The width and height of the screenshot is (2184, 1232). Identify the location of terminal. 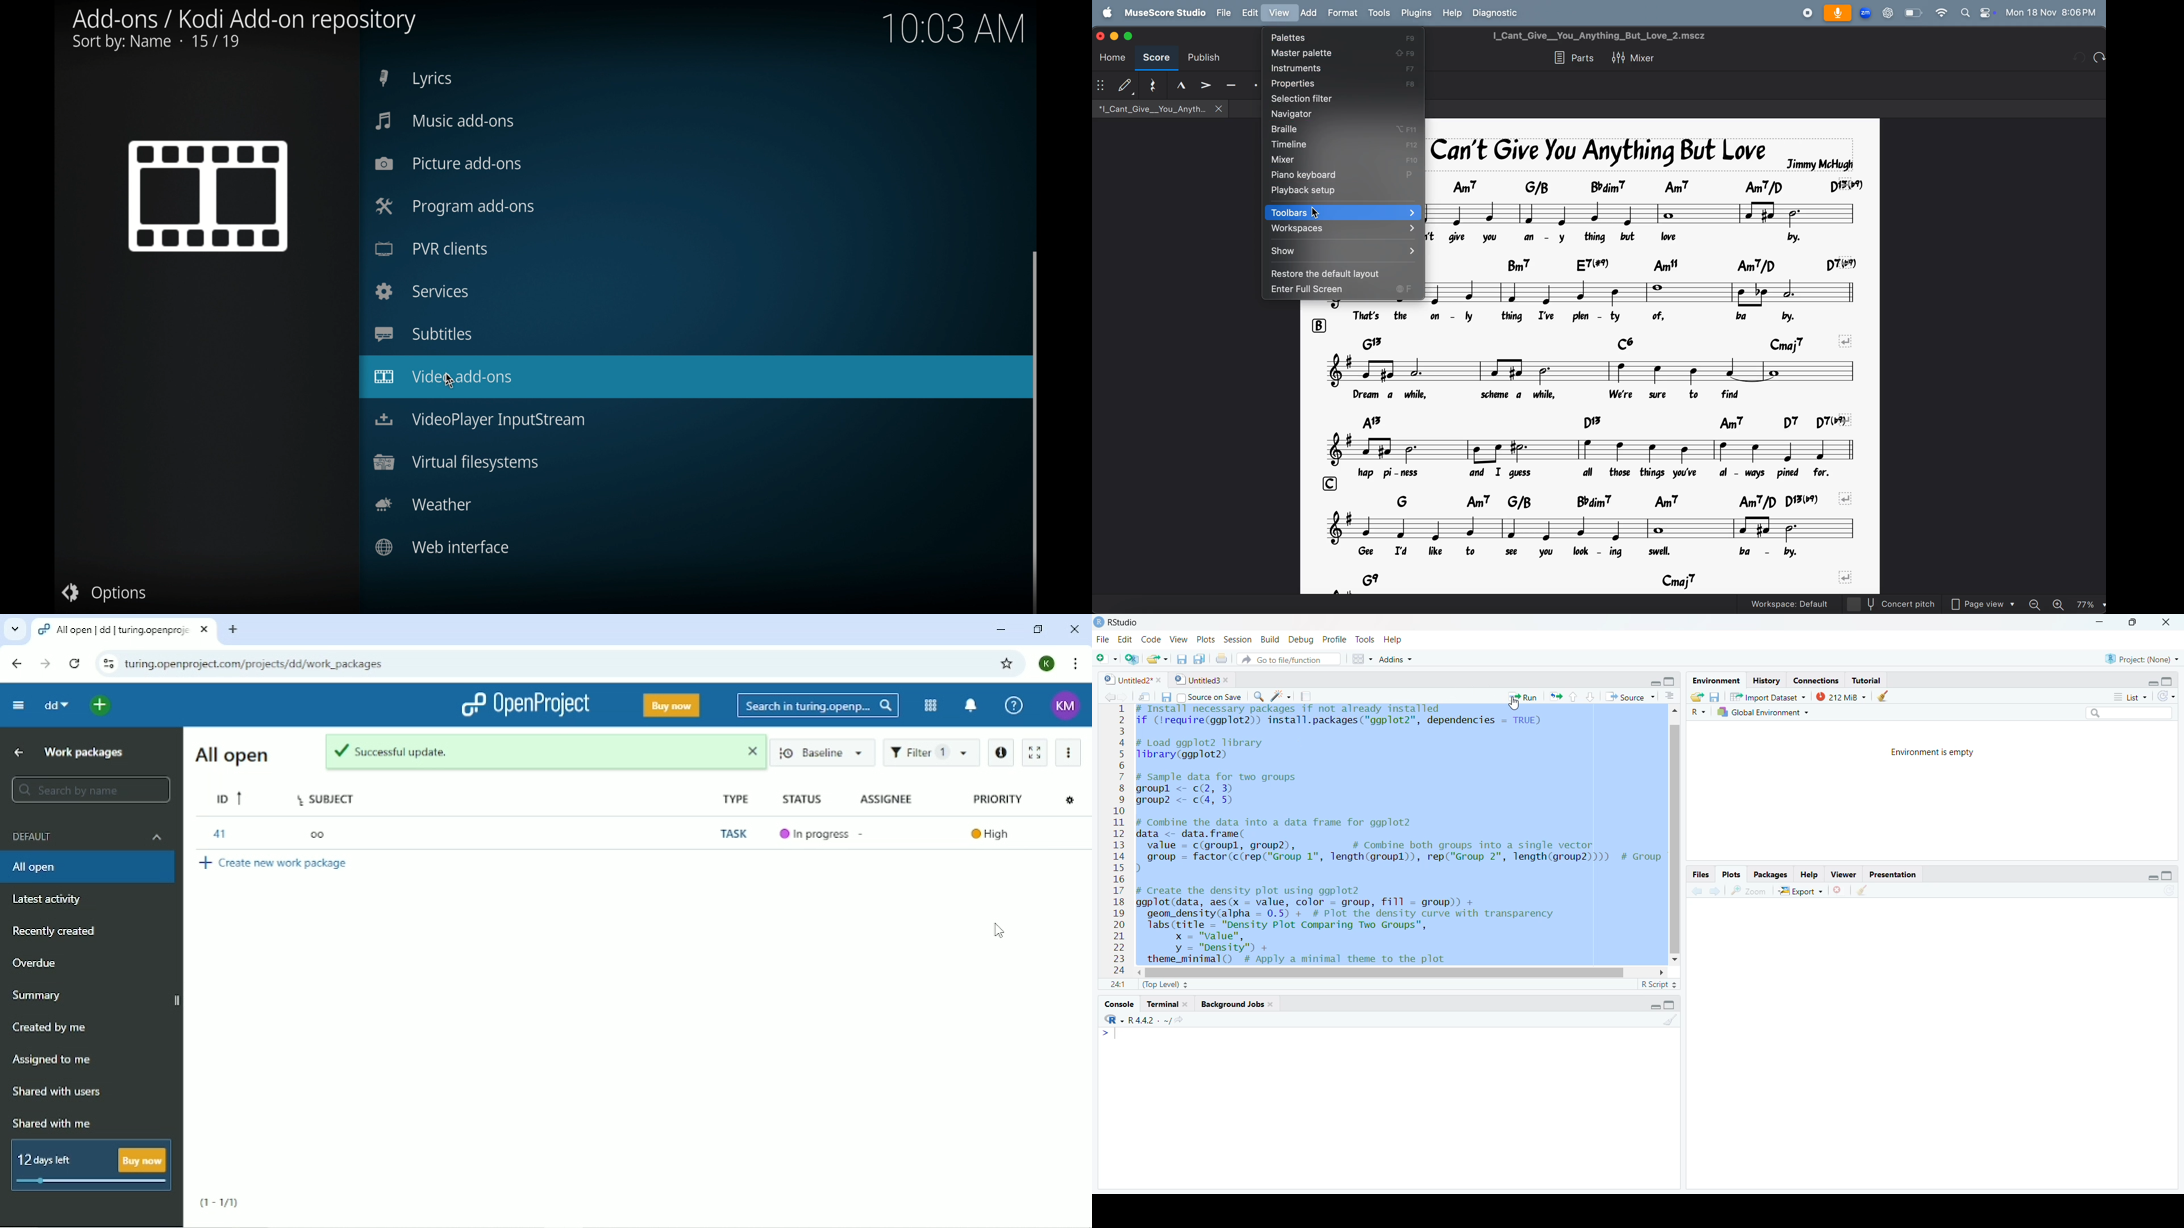
(1167, 1005).